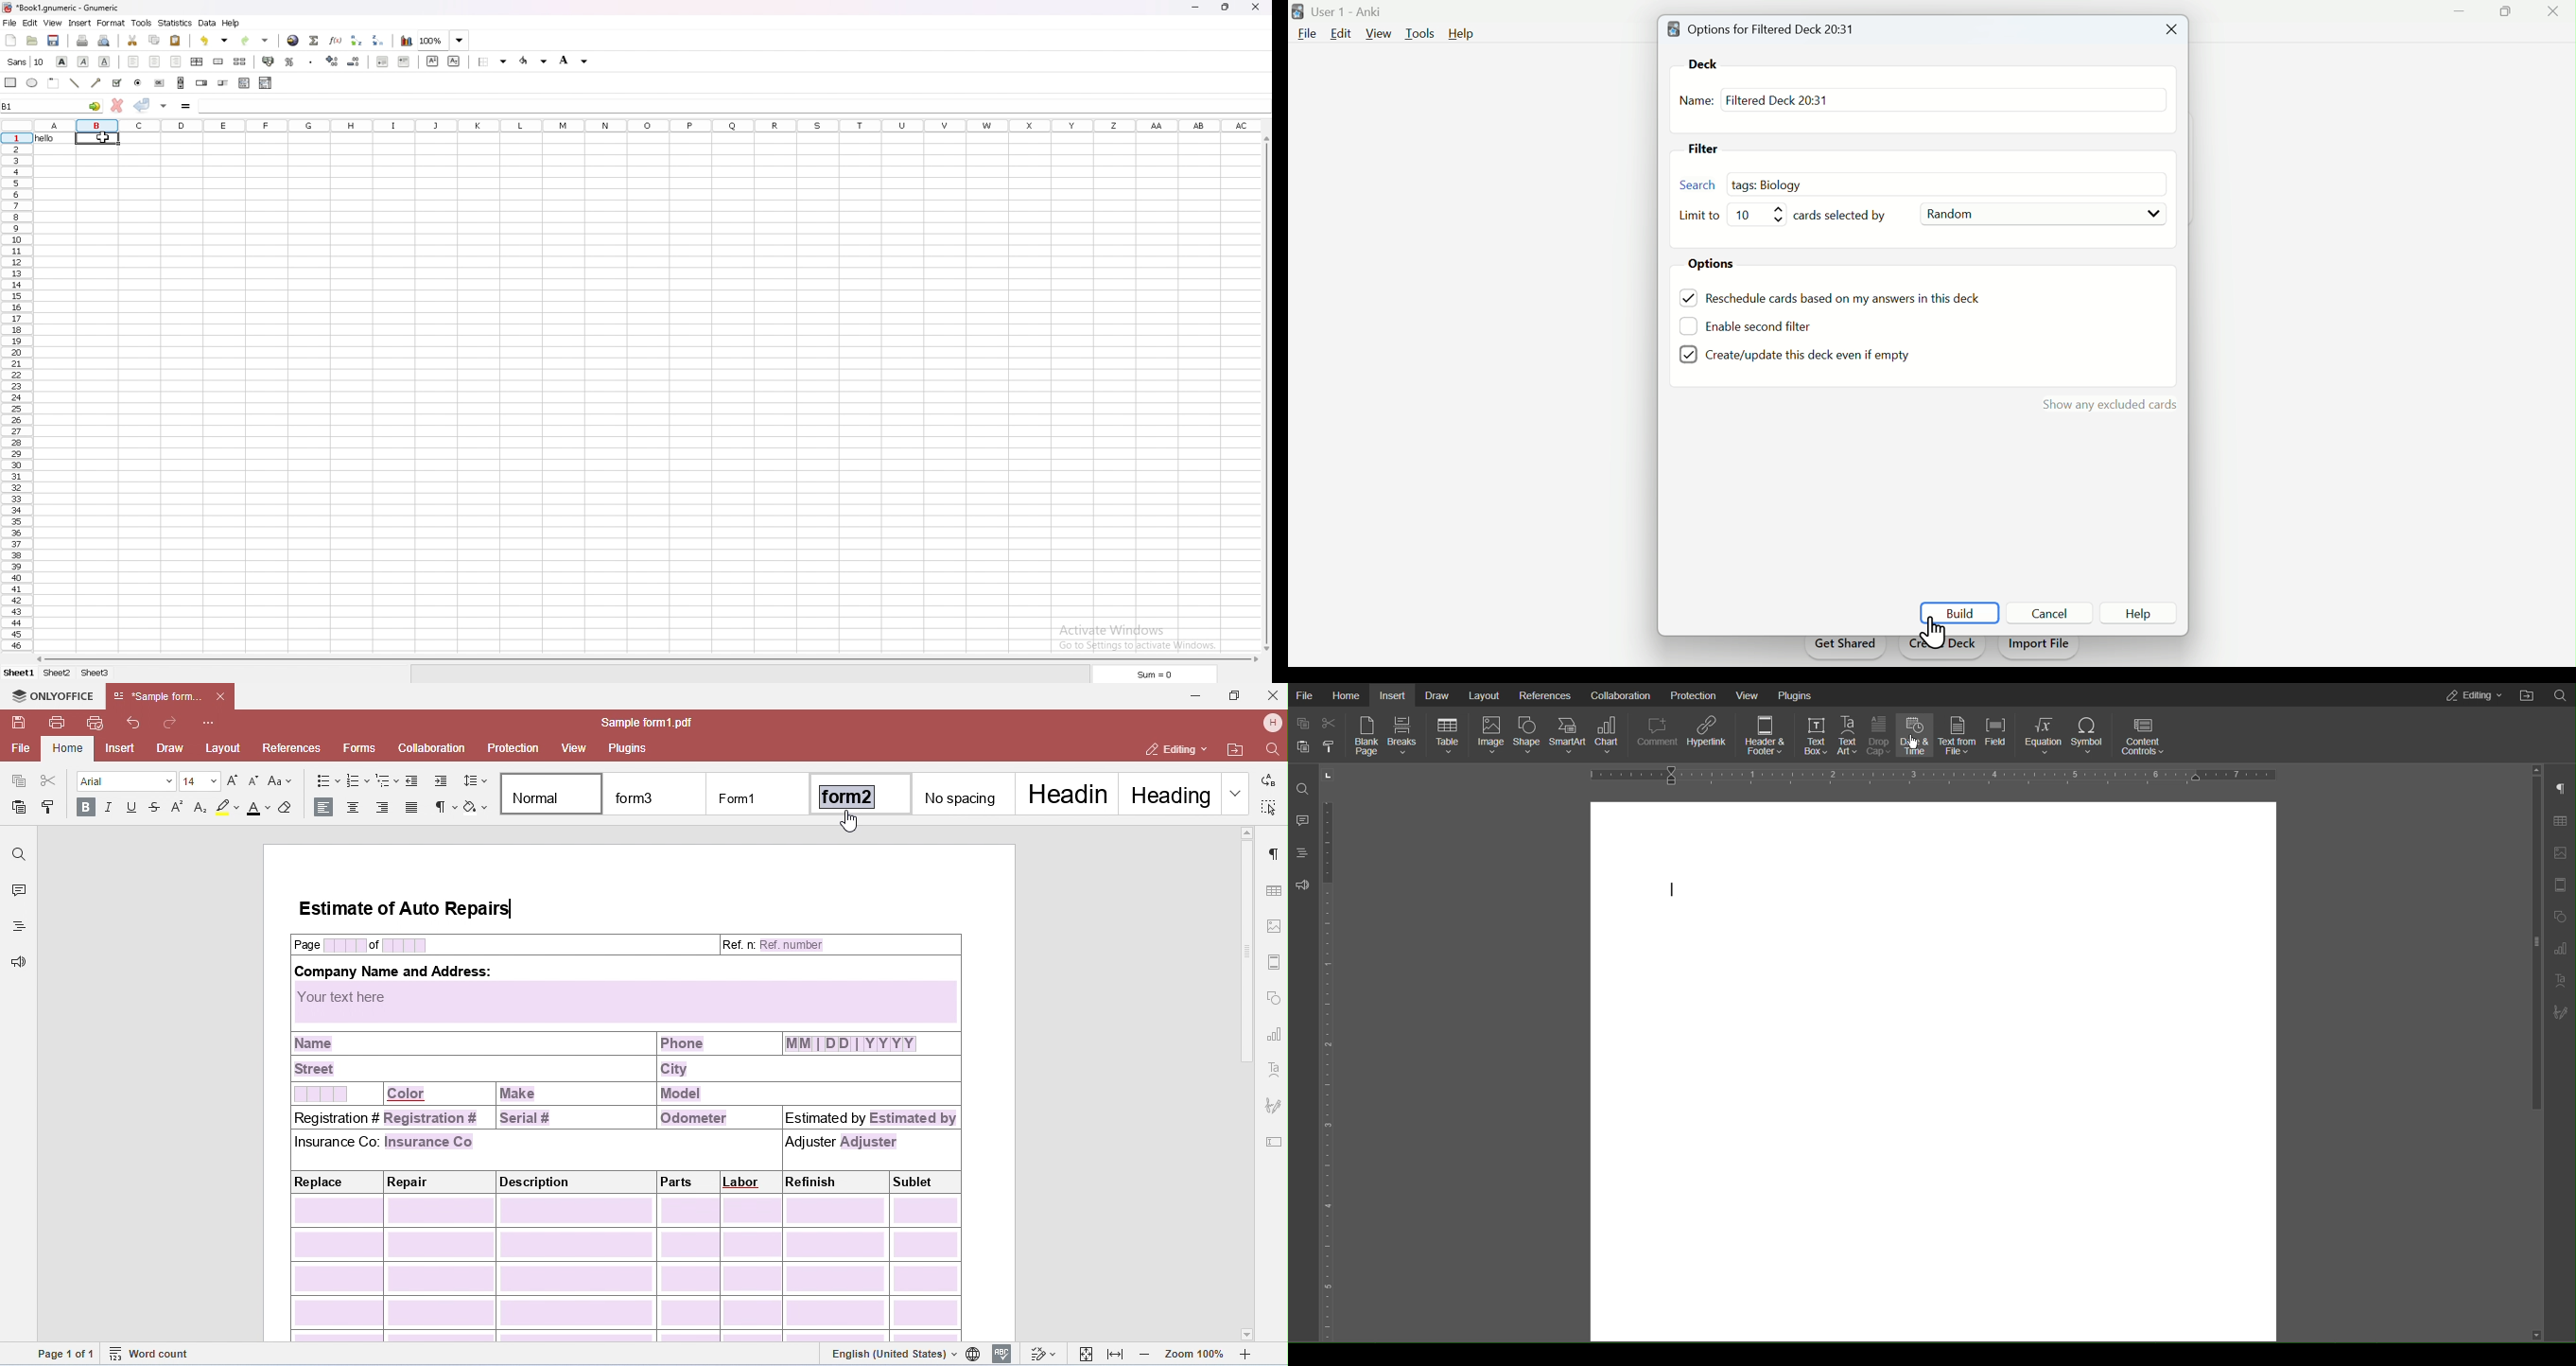 This screenshot has width=2576, height=1372. I want to click on Graph Settings, so click(2563, 949).